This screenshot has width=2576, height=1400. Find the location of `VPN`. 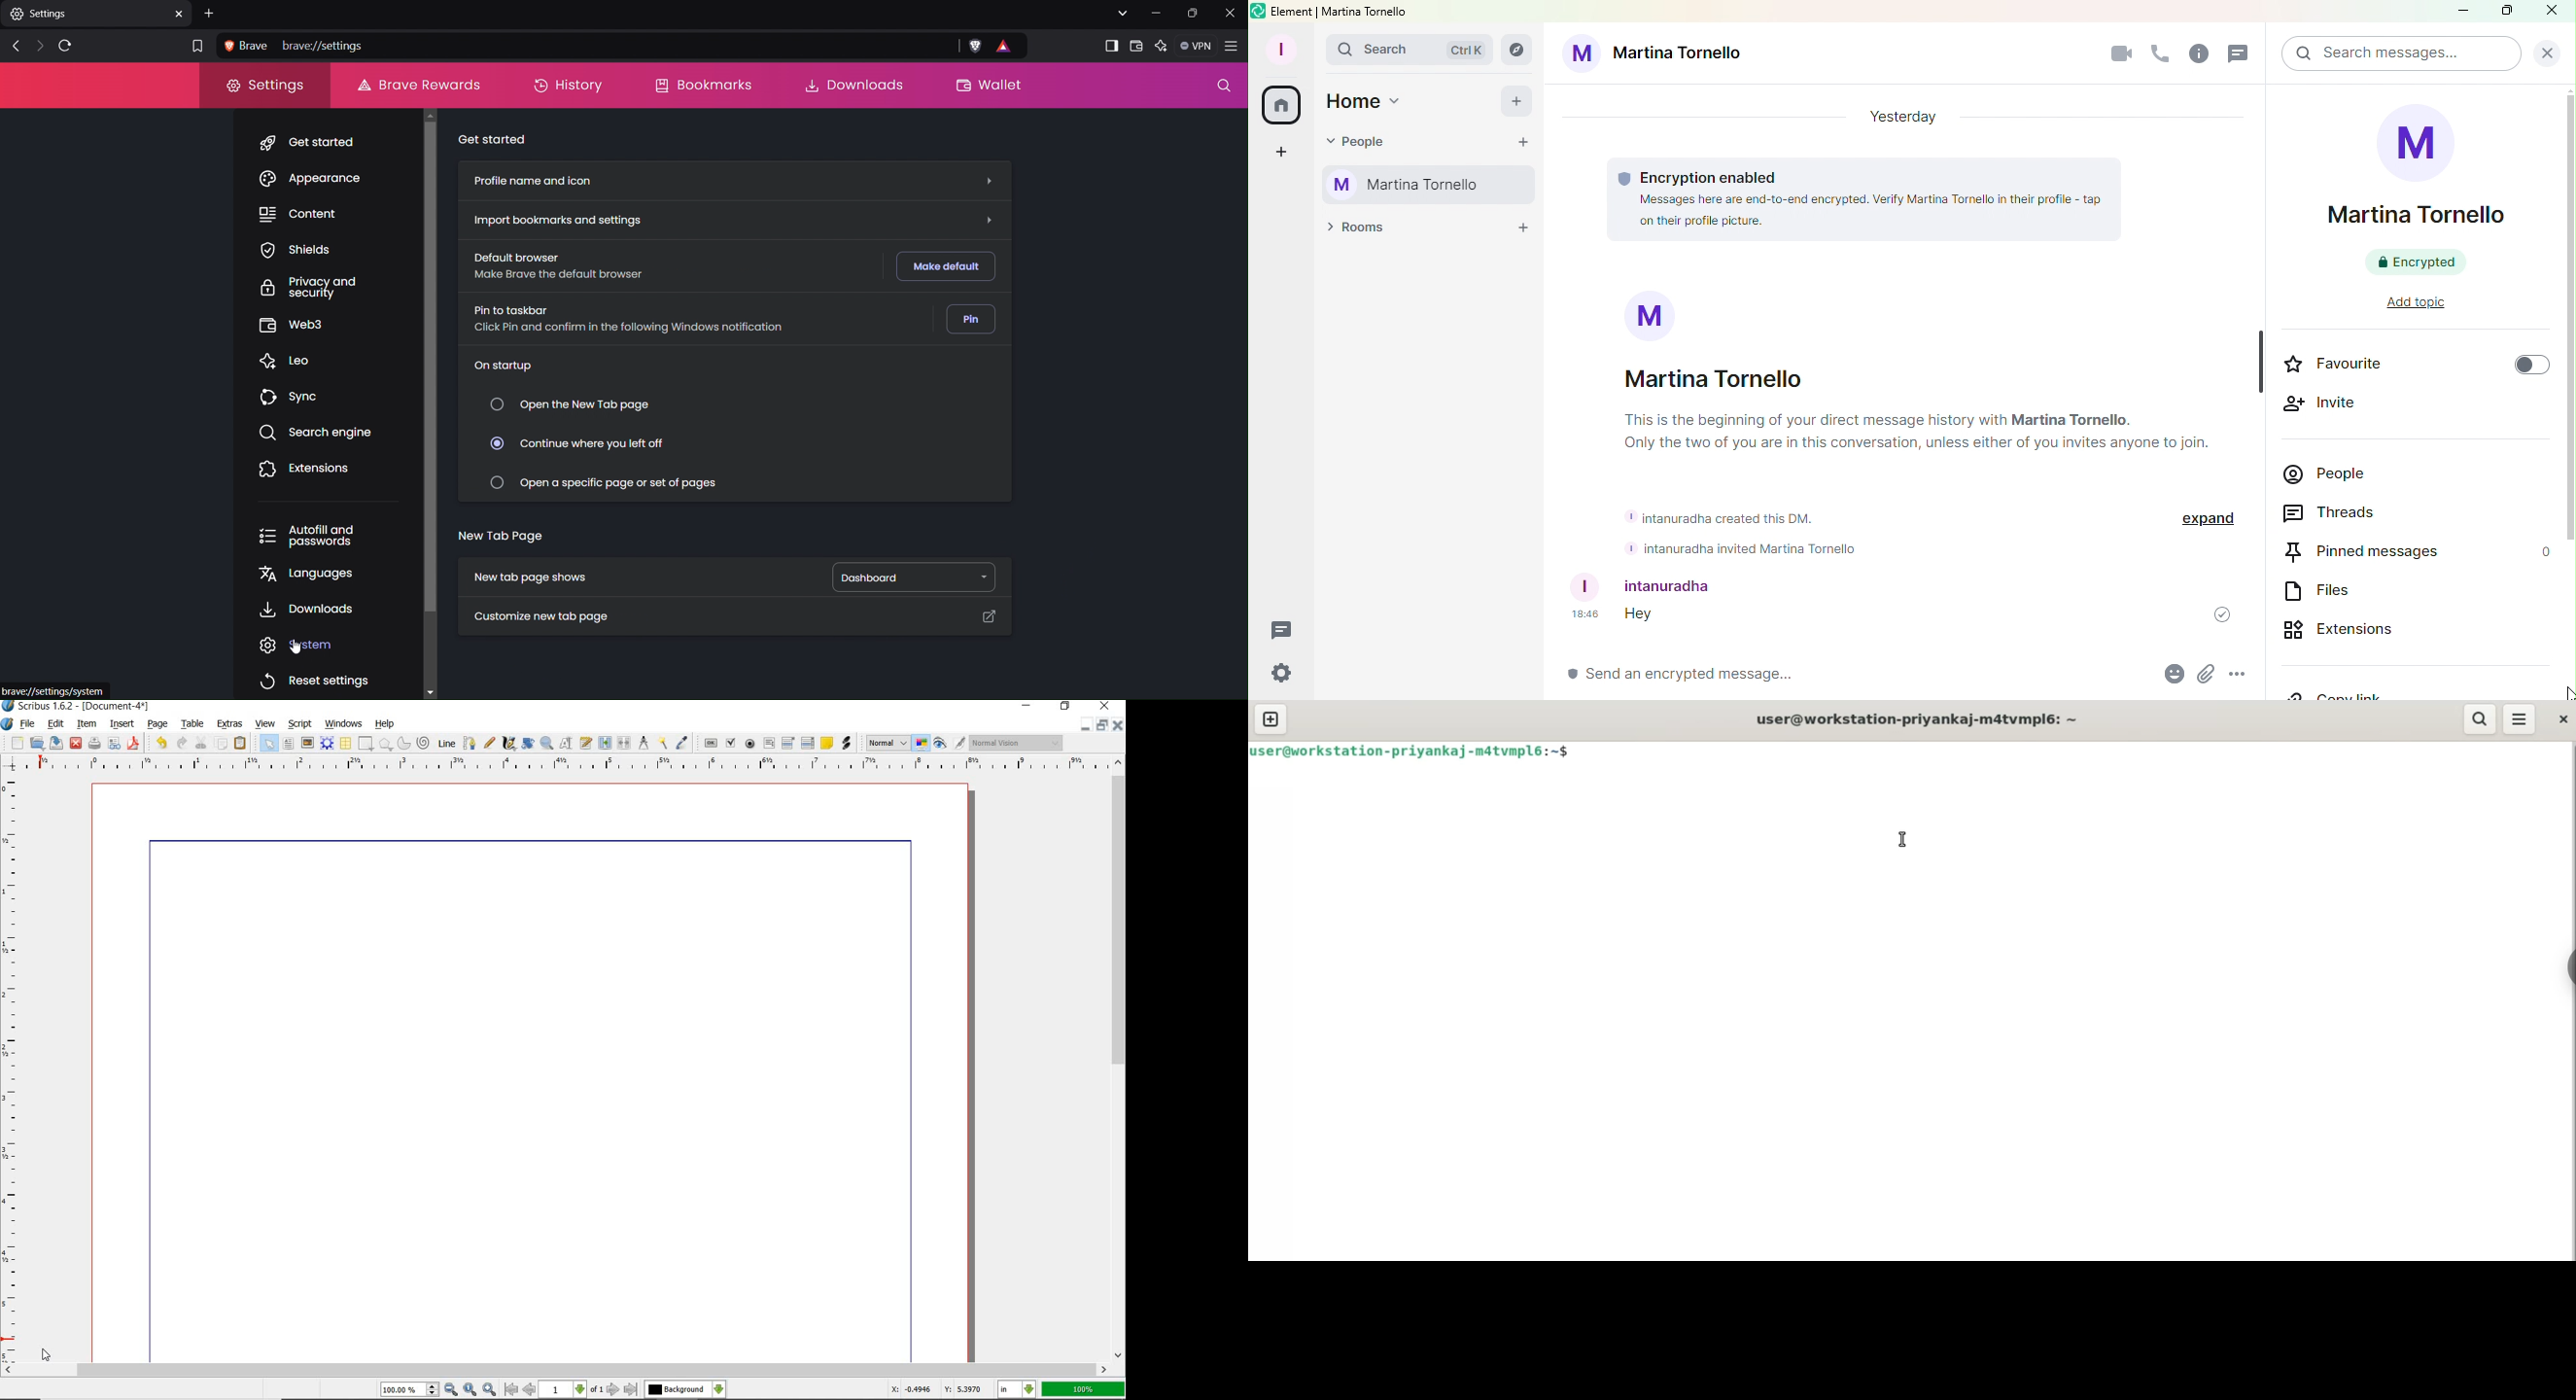

VPN is located at coordinates (1195, 46).